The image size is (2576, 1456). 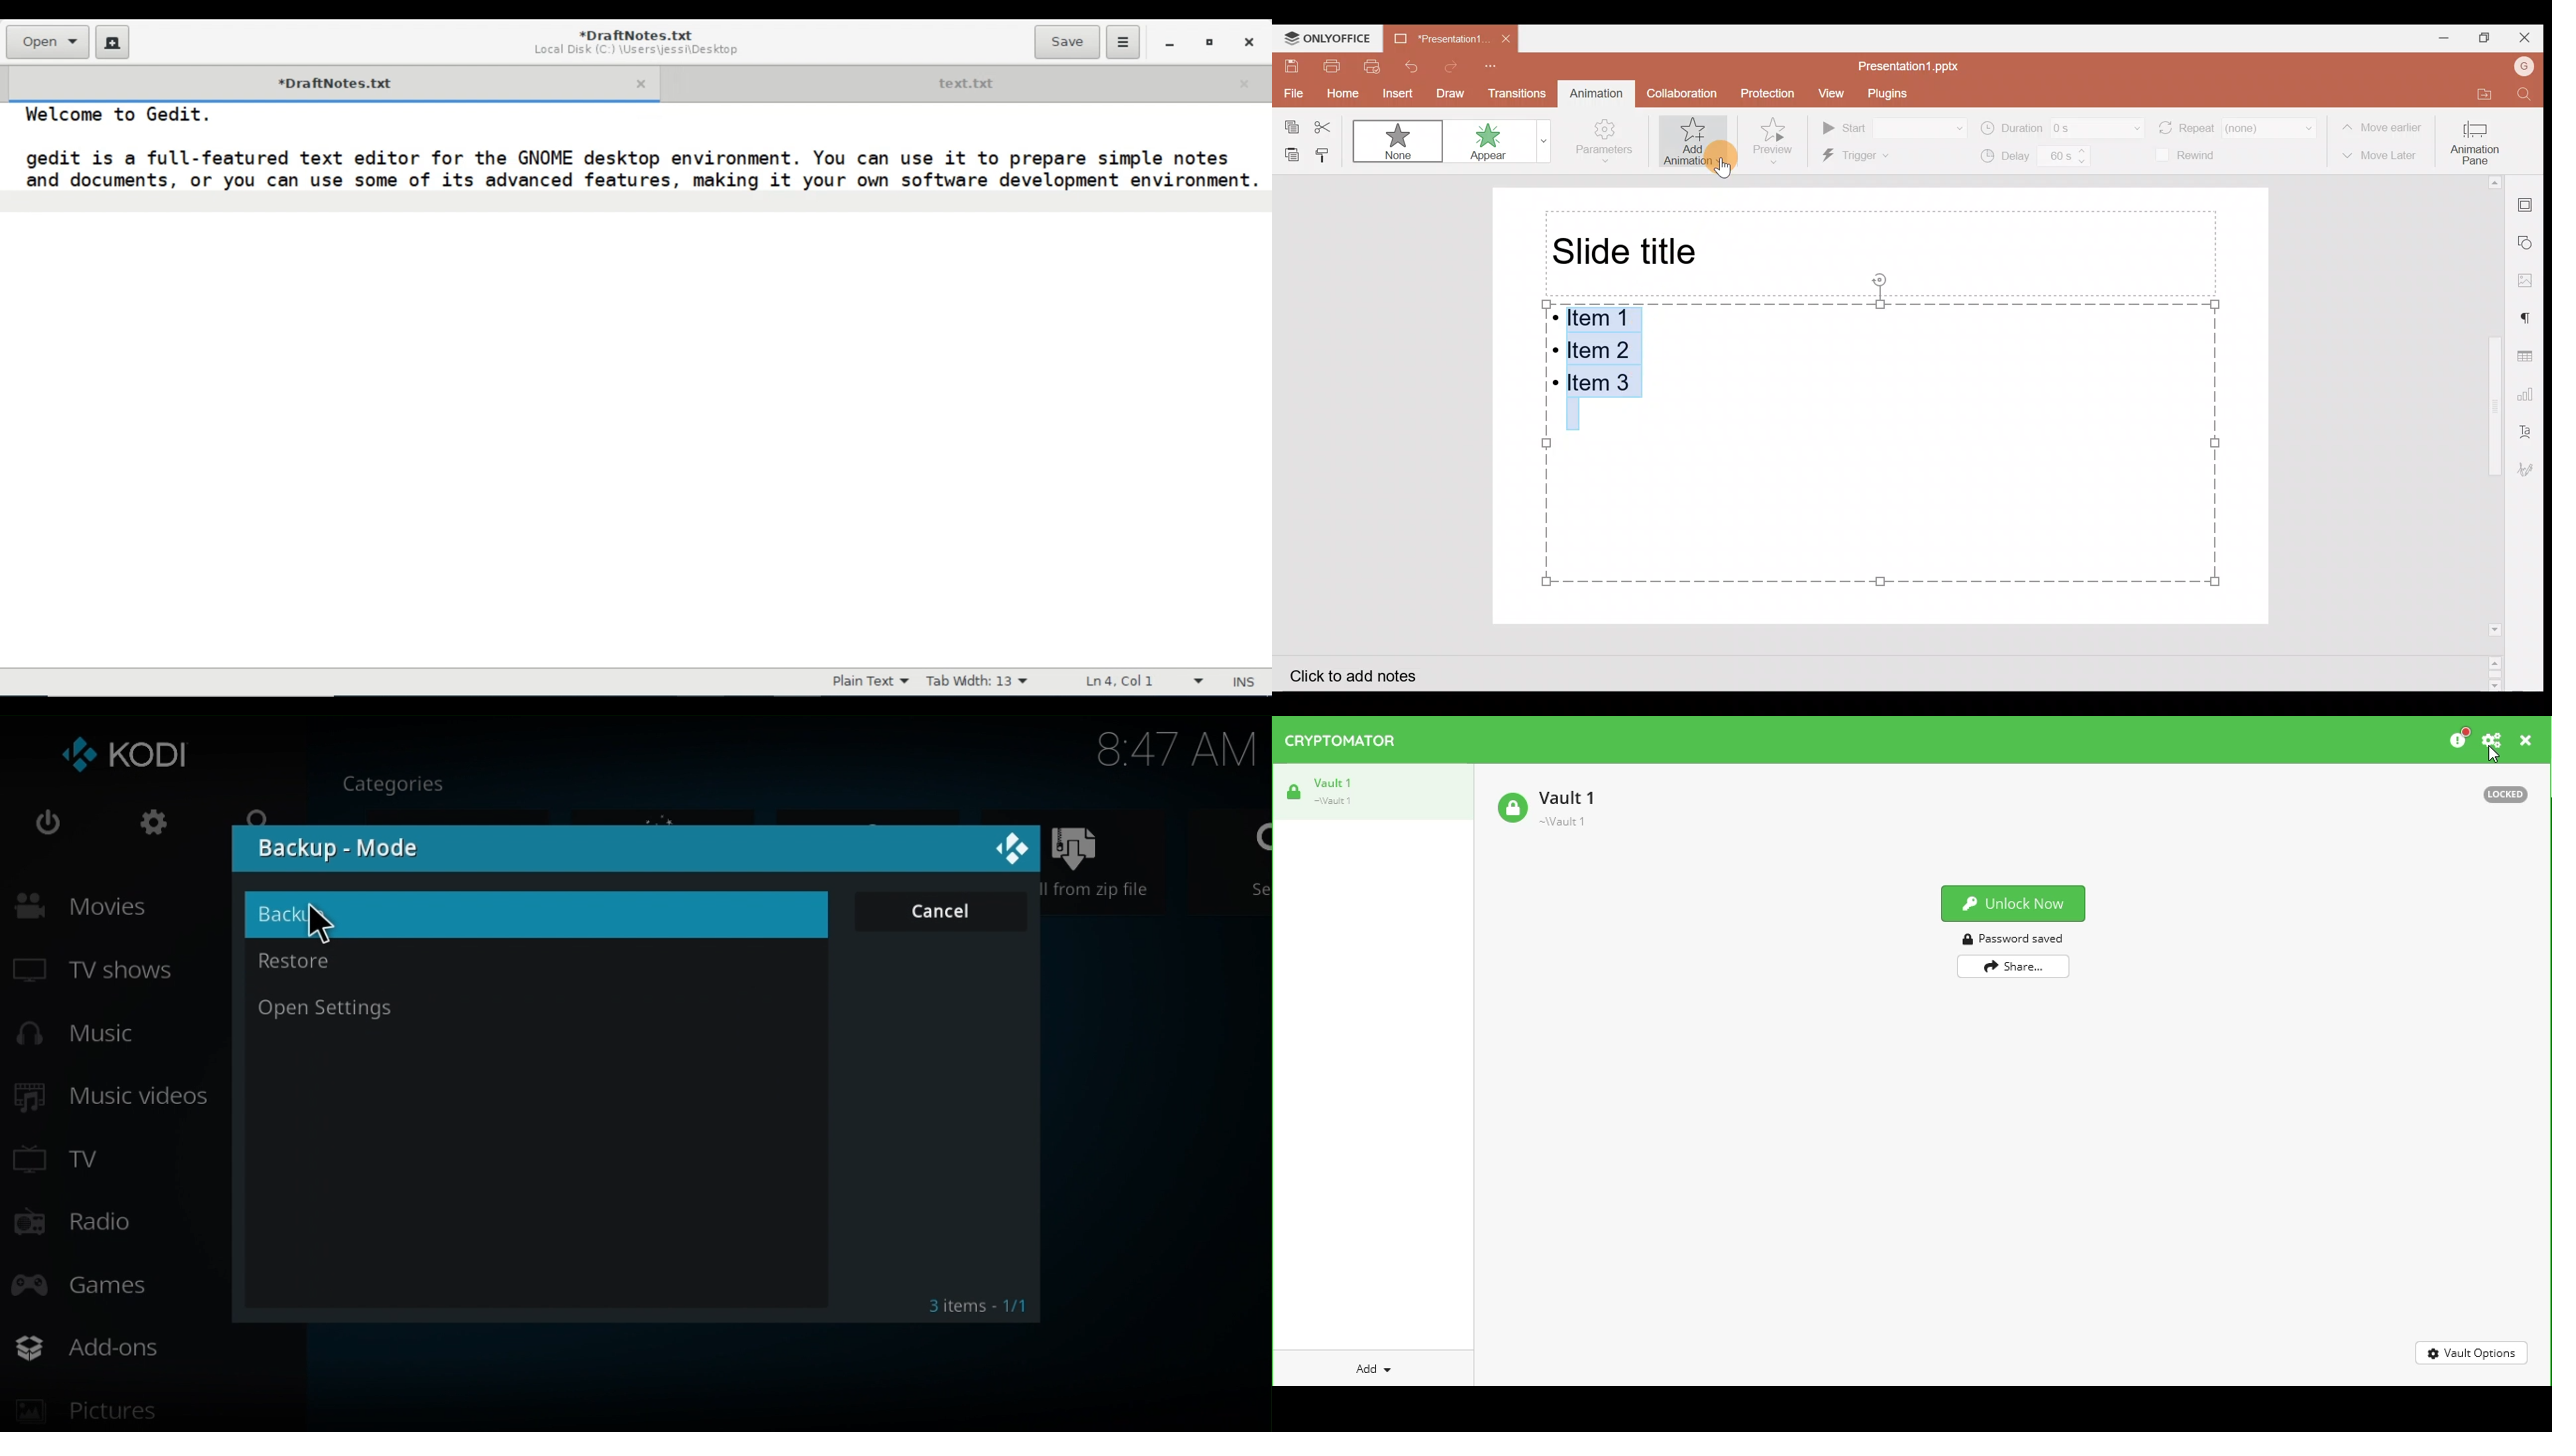 I want to click on Insert, so click(x=1394, y=91).